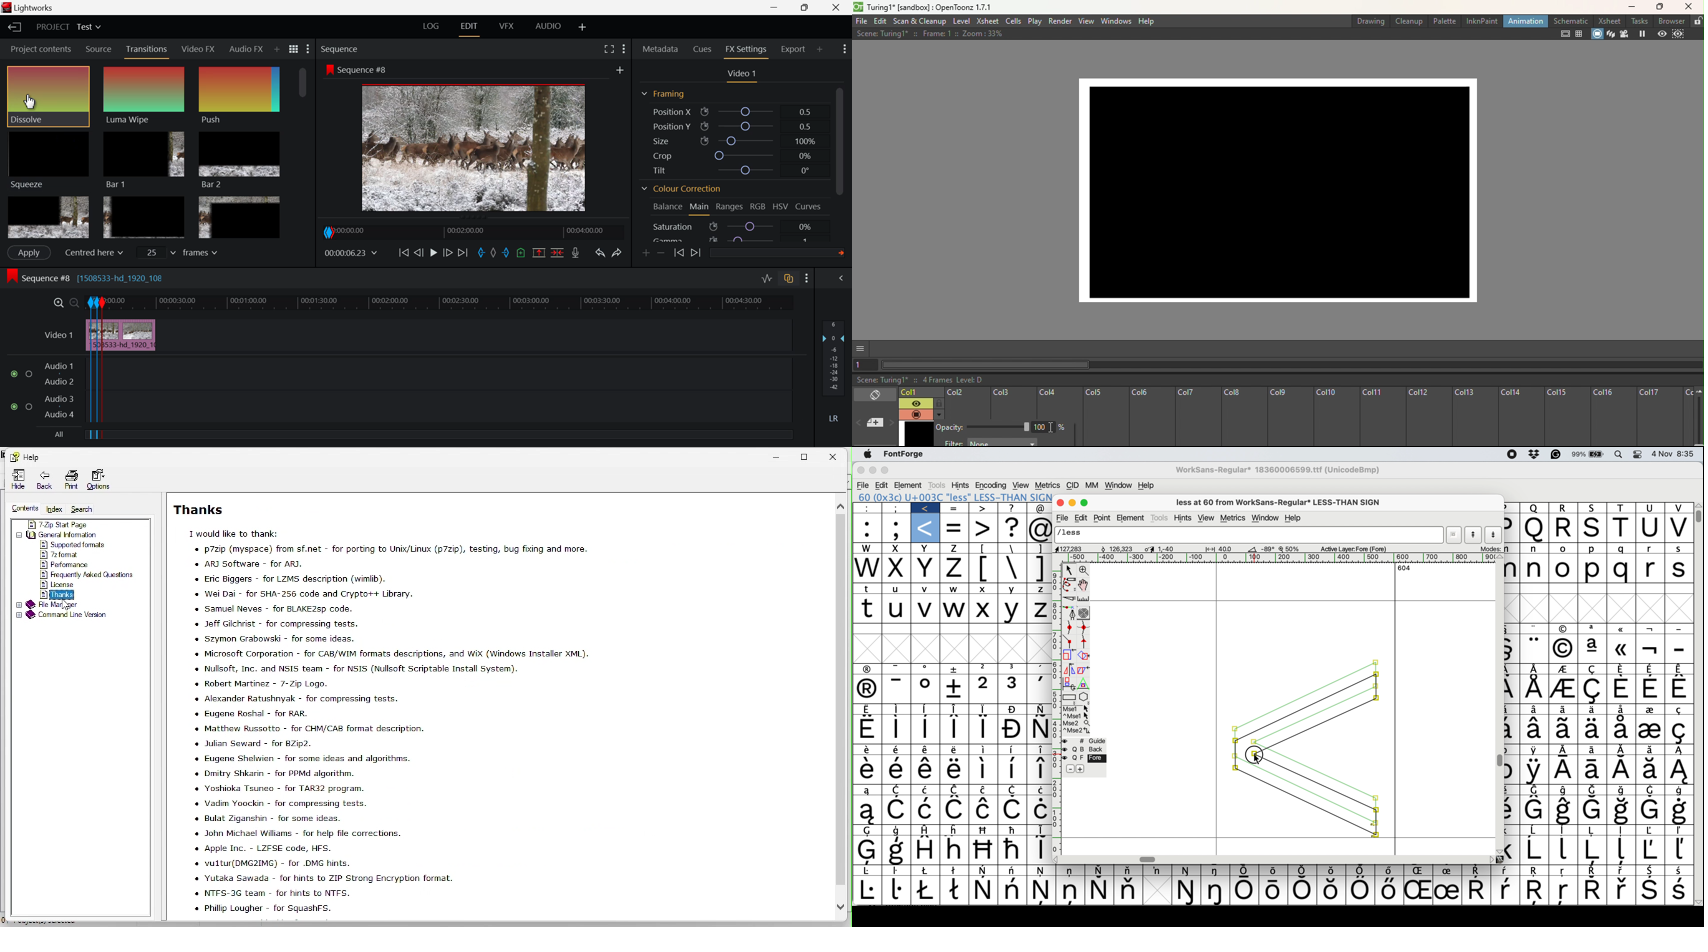  Describe the element at coordinates (1513, 529) in the screenshot. I see `p` at that location.